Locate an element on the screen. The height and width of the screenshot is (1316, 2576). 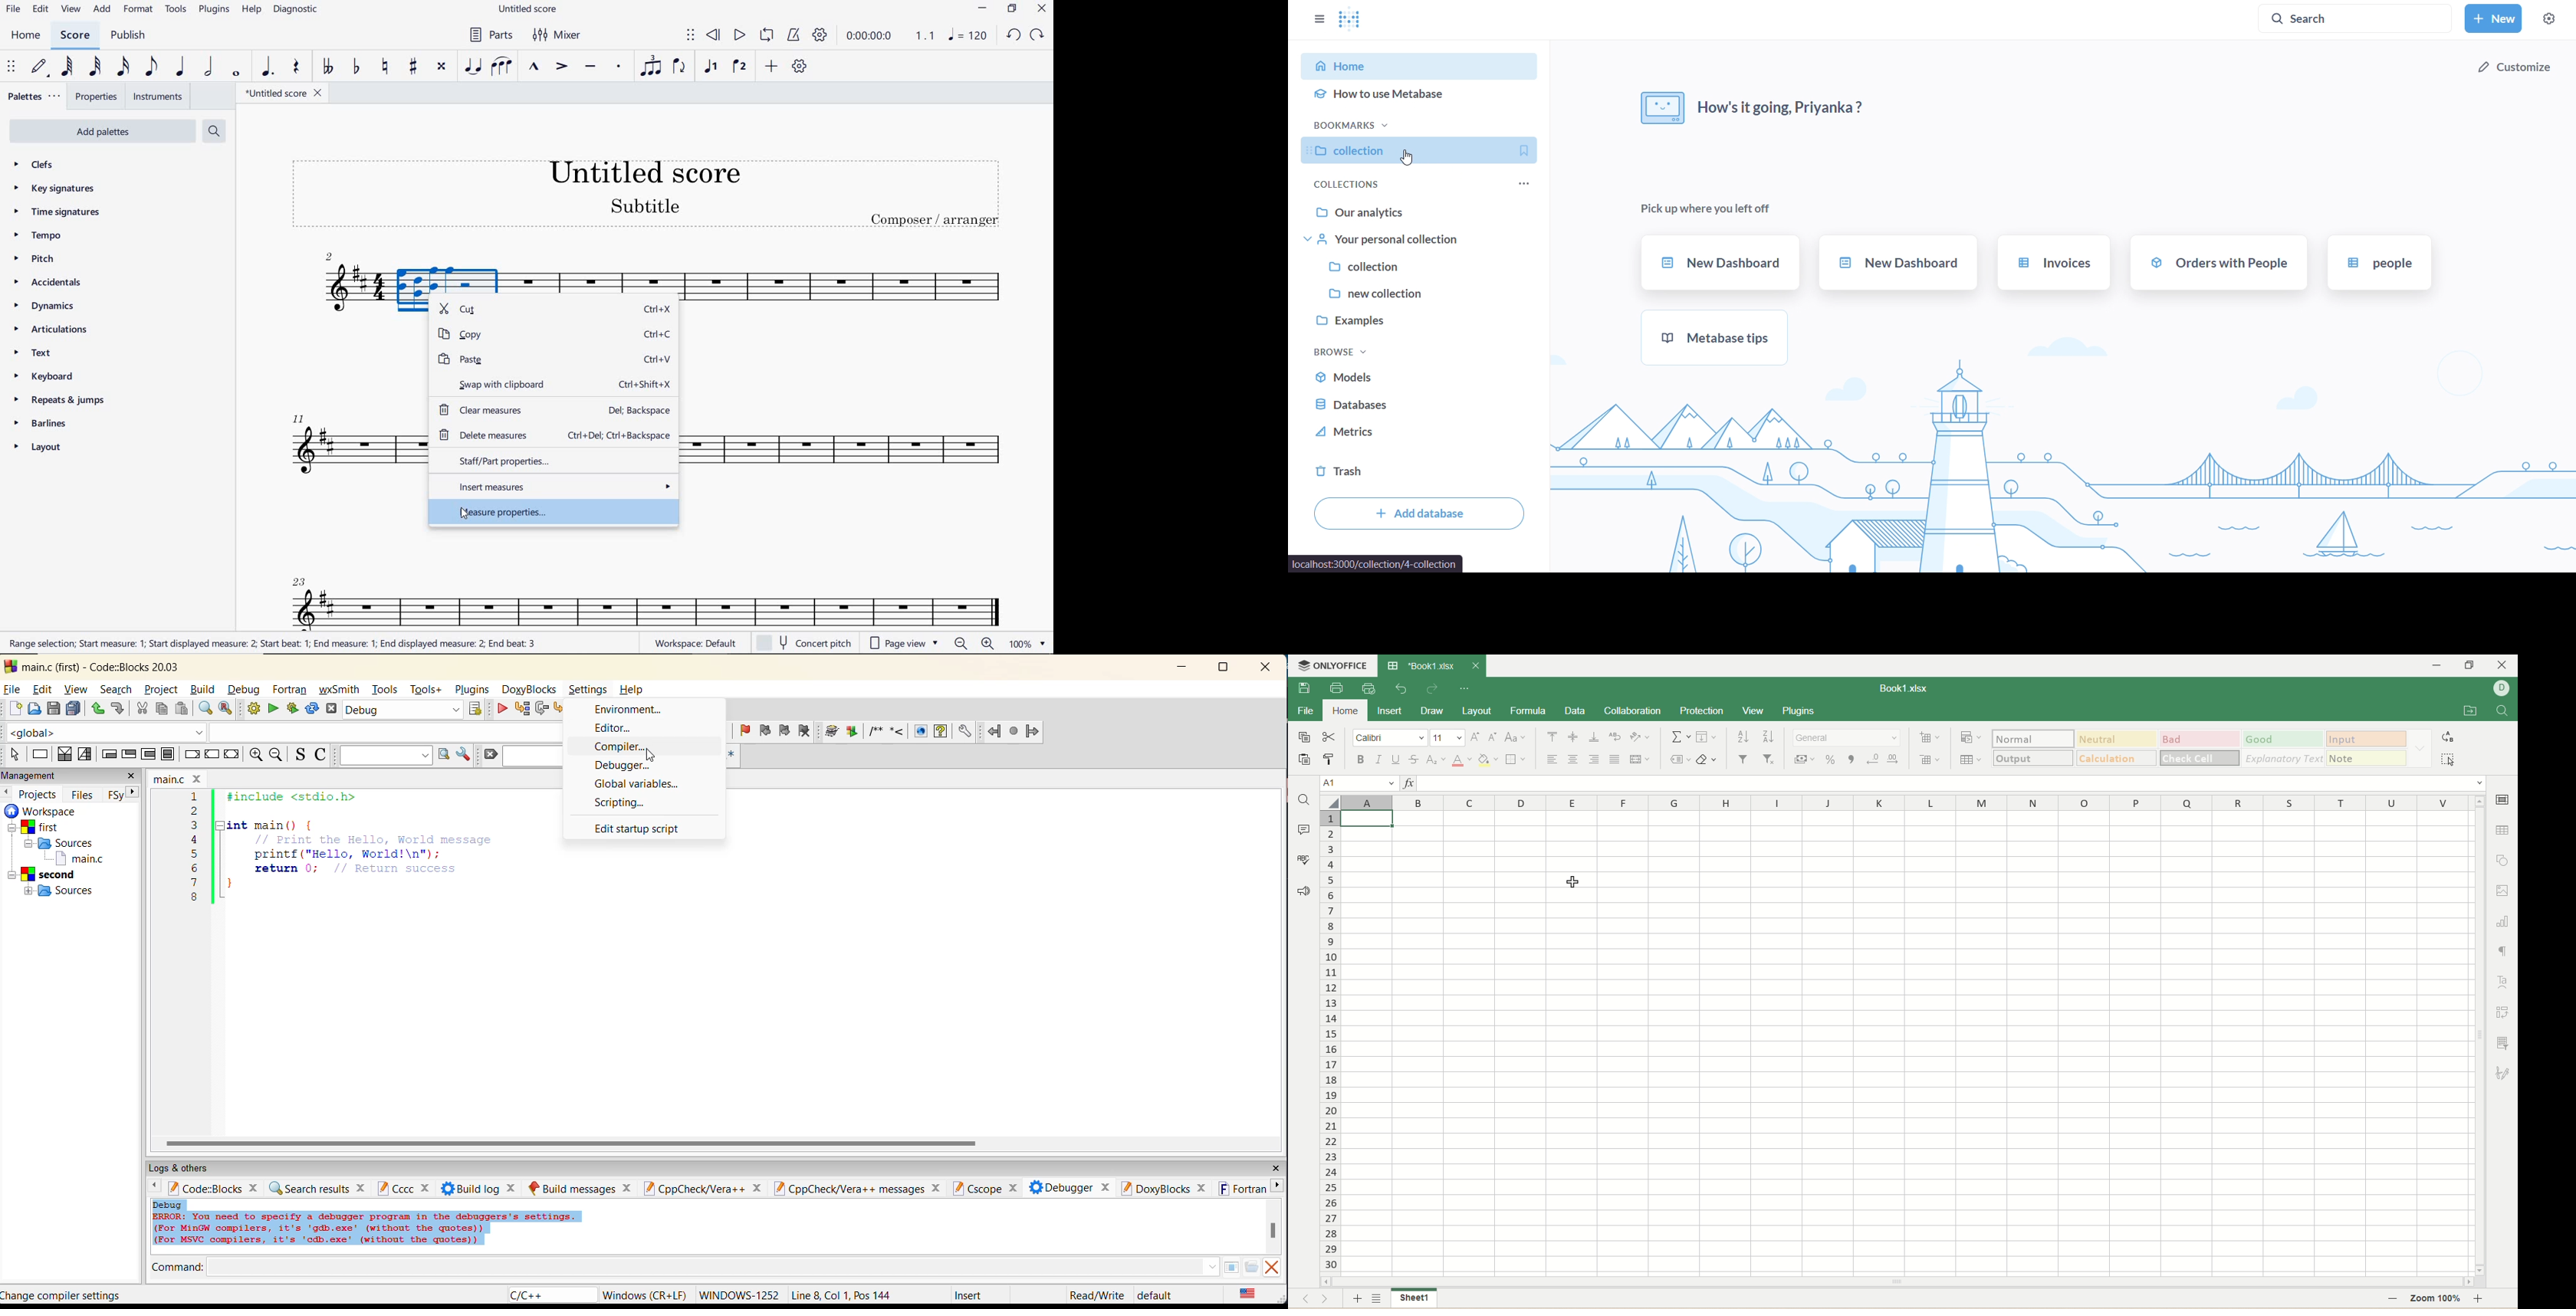
plugins is located at coordinates (475, 690).